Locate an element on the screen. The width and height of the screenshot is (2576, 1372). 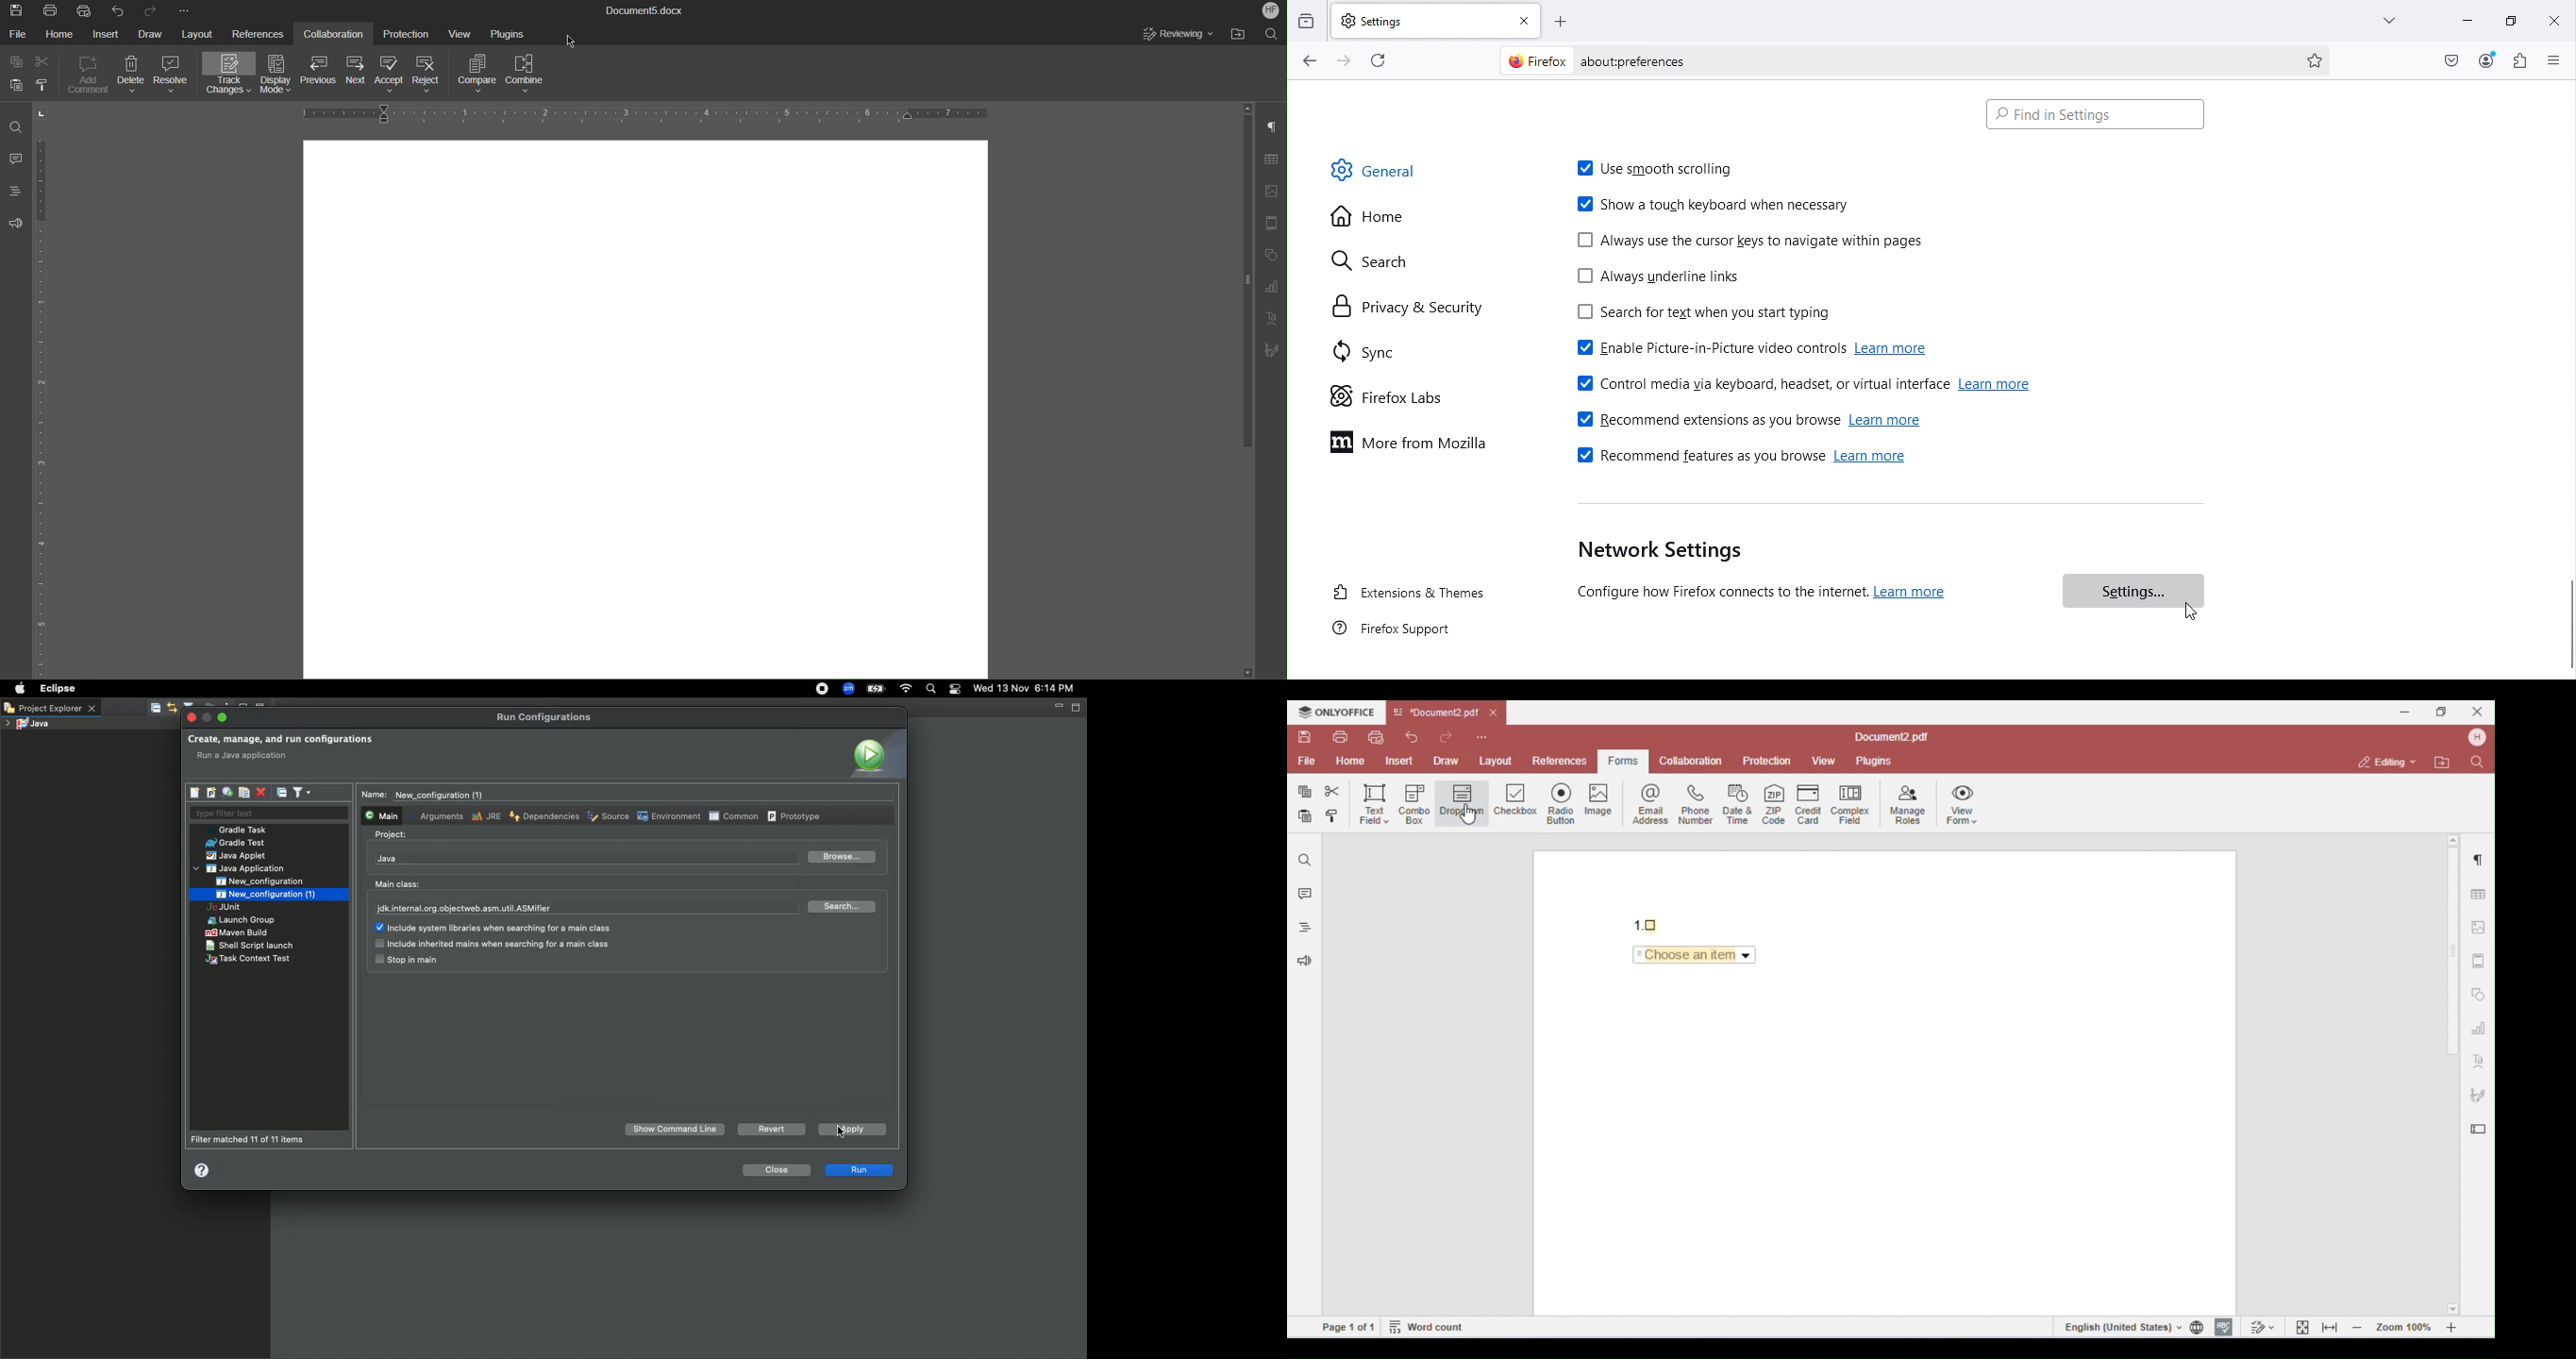
Extensions and themes is located at coordinates (1407, 591).